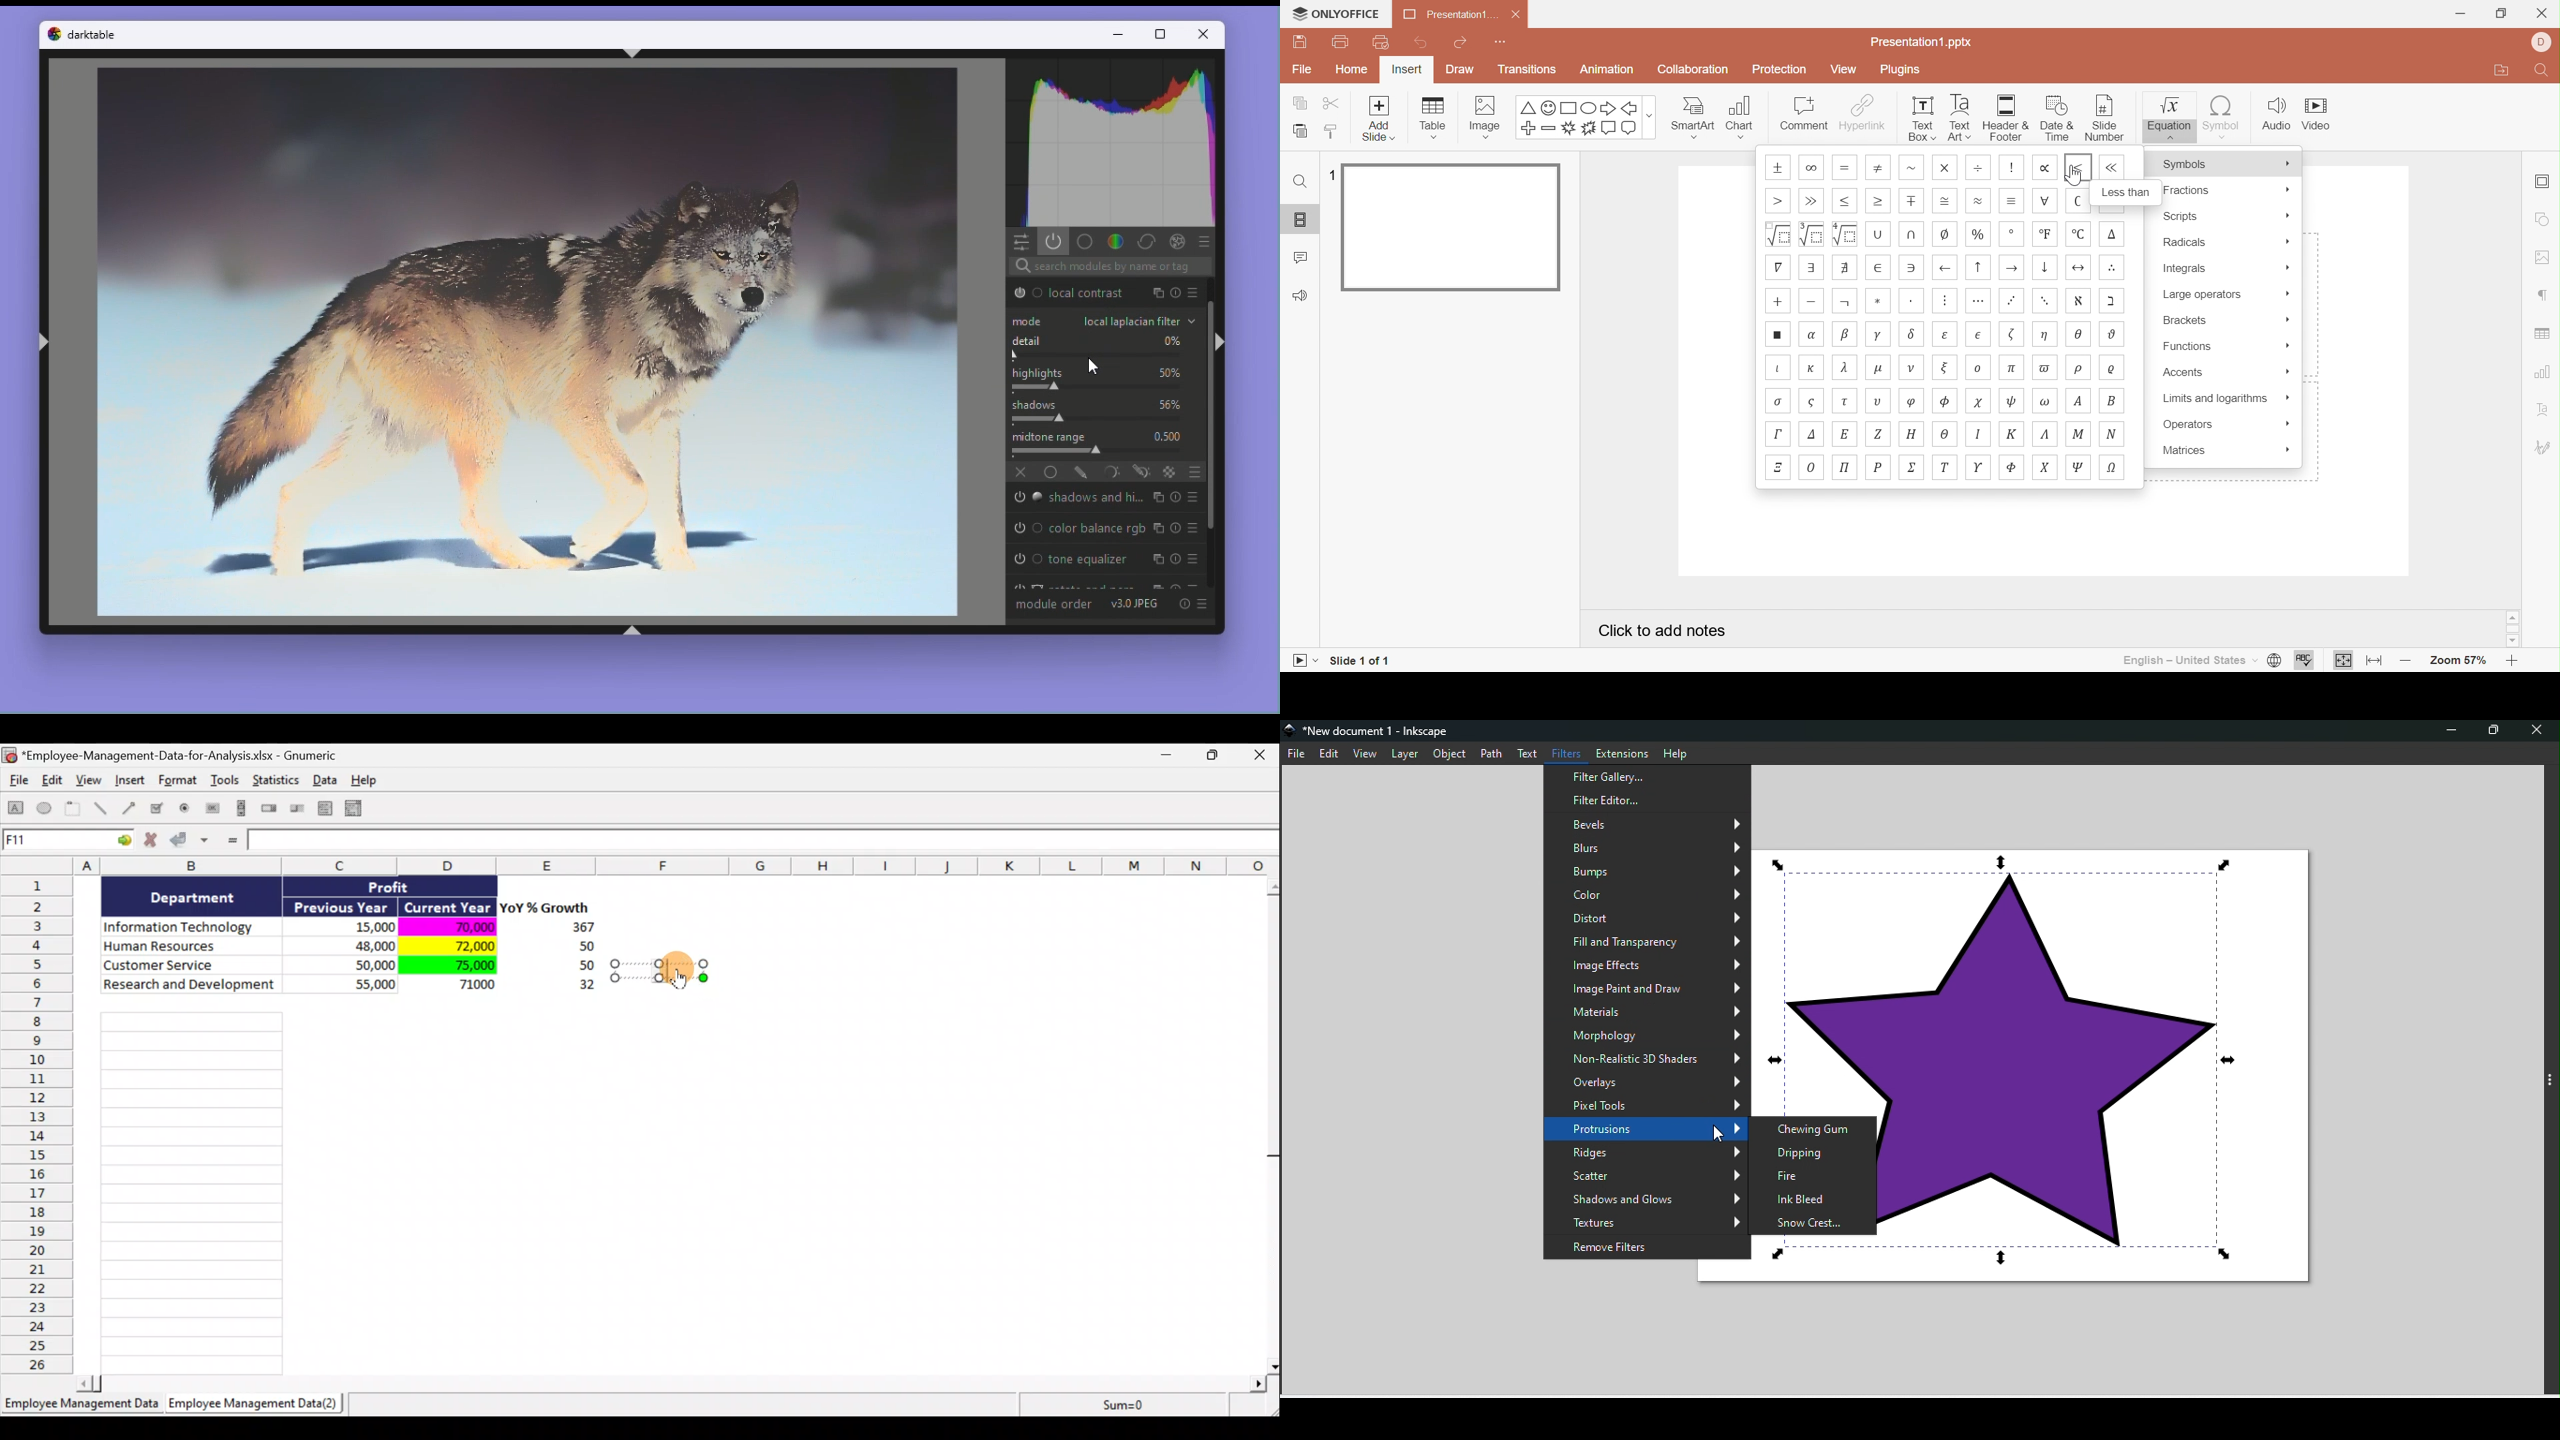 The image size is (2576, 1456). Describe the element at coordinates (2541, 375) in the screenshot. I see `chart settings` at that location.